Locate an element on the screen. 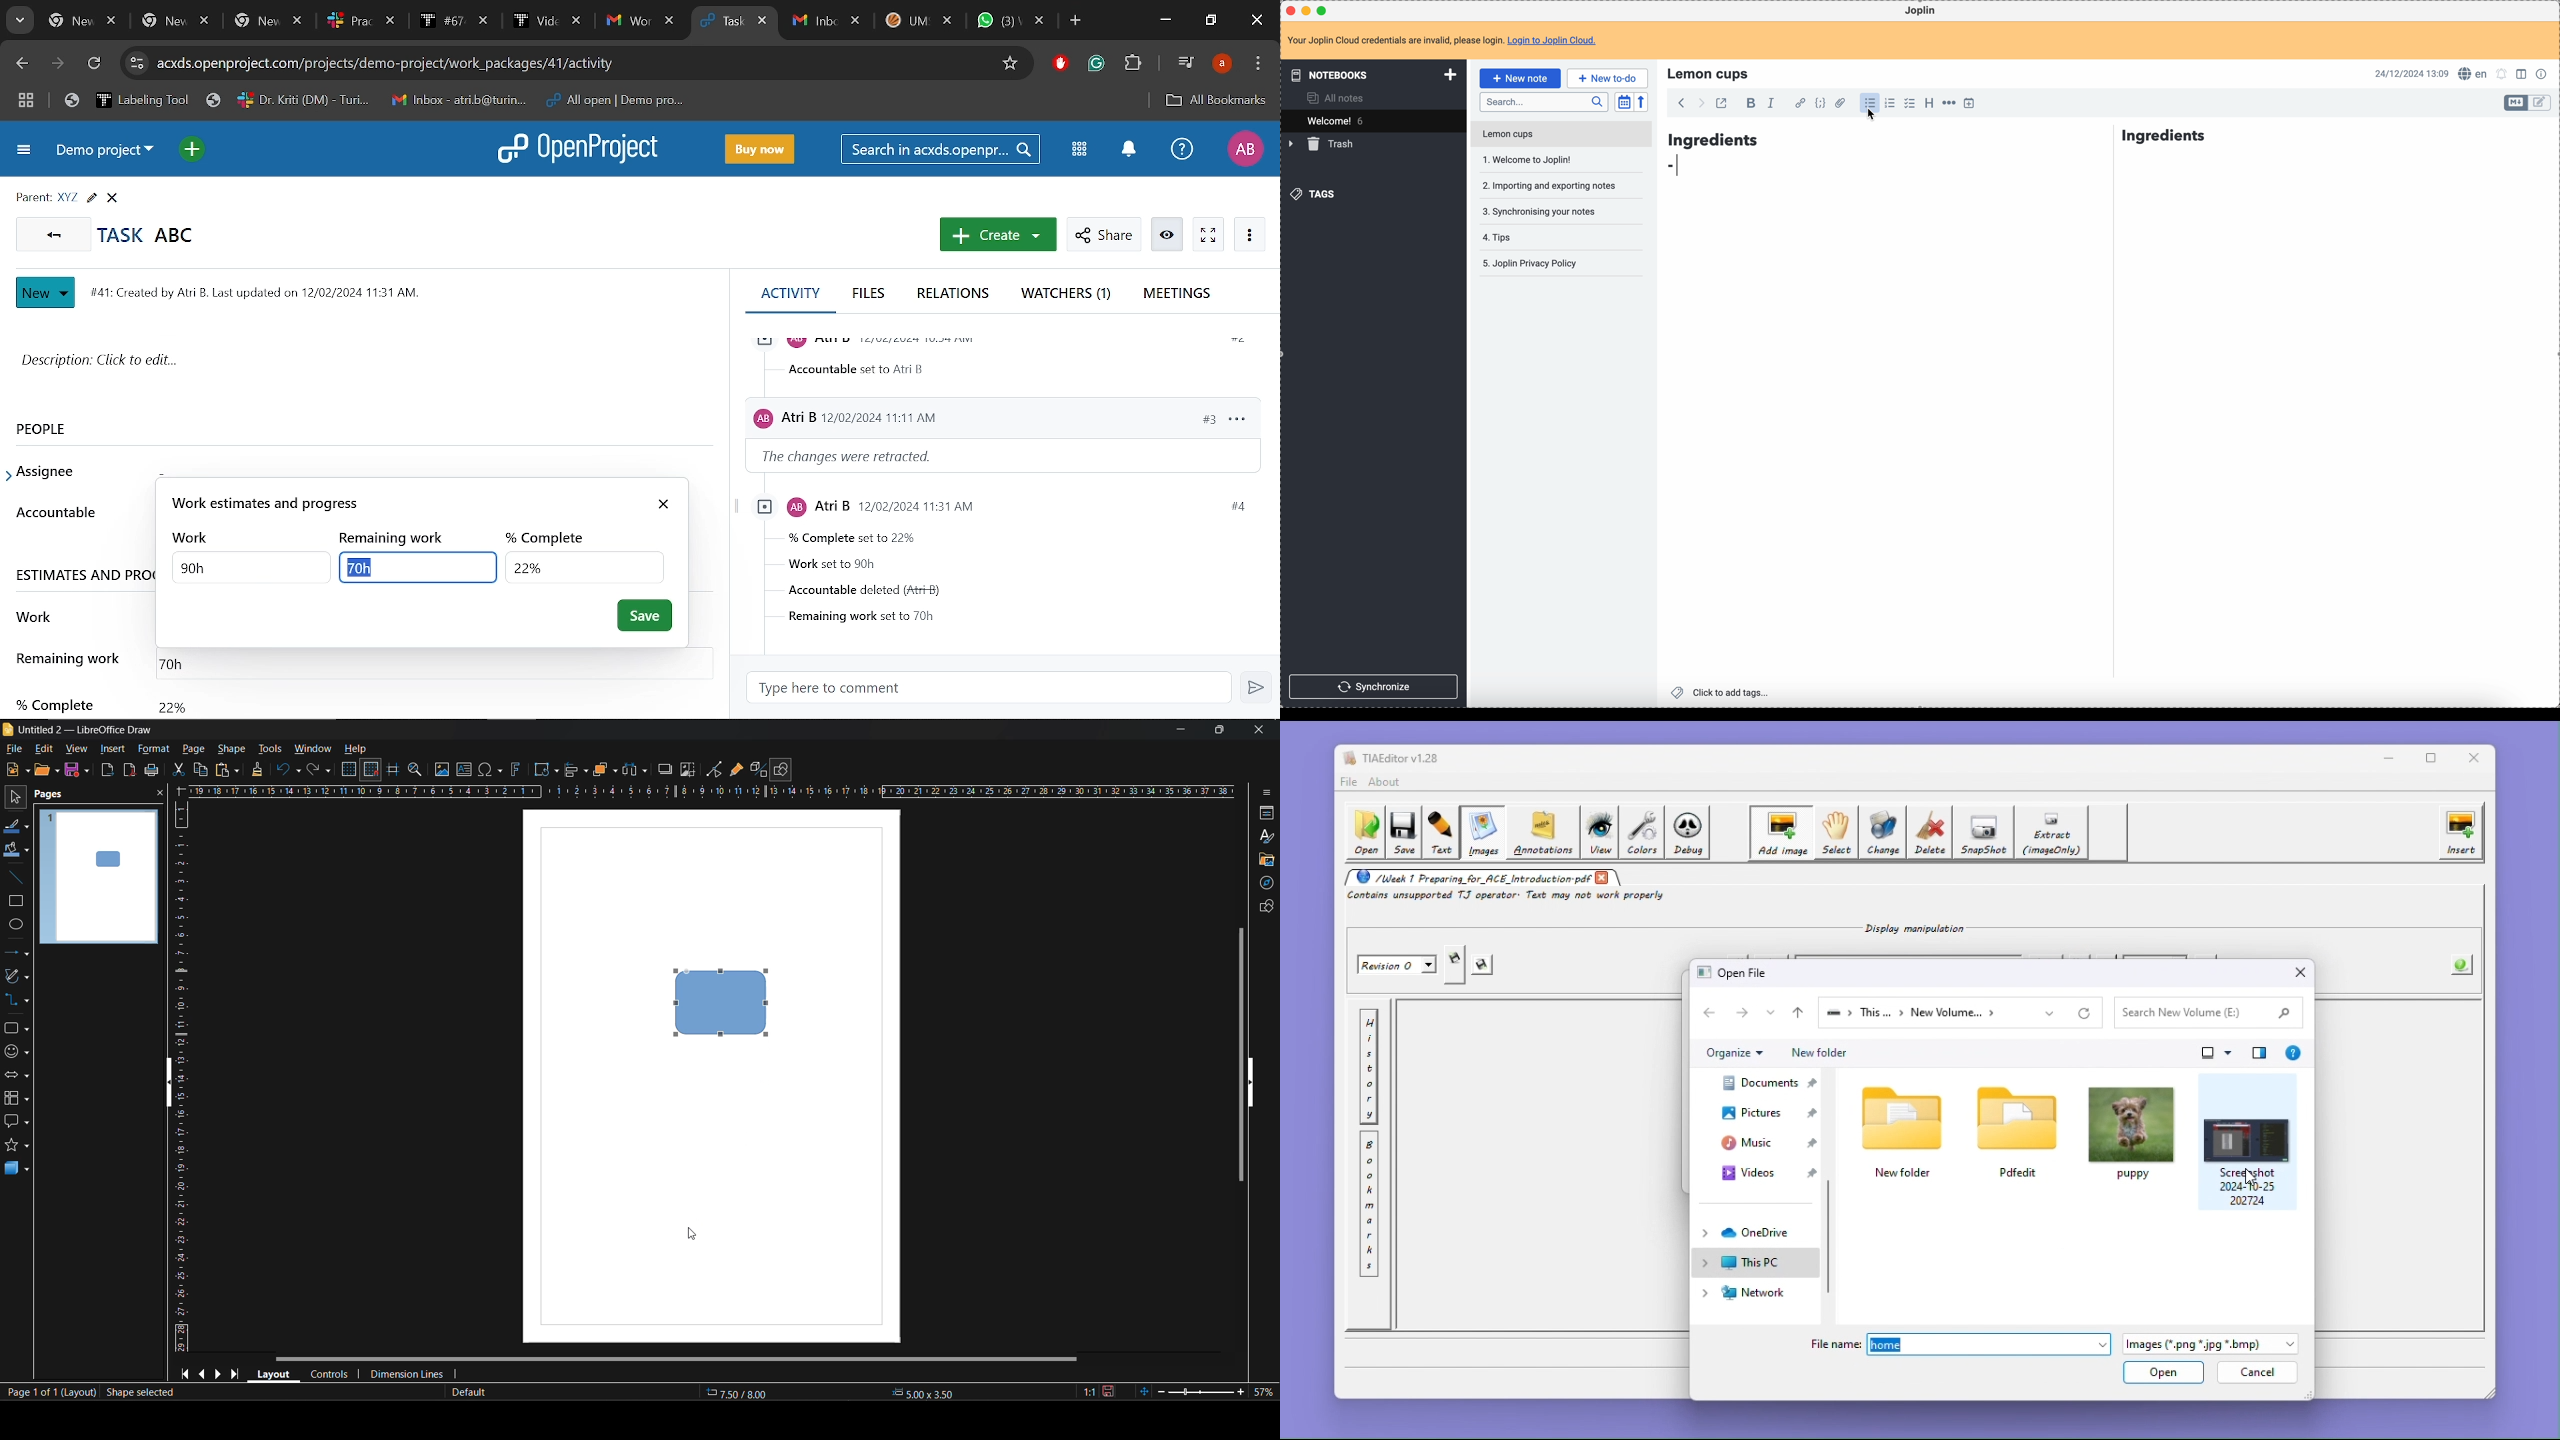  toggle edit layout is located at coordinates (2523, 73).